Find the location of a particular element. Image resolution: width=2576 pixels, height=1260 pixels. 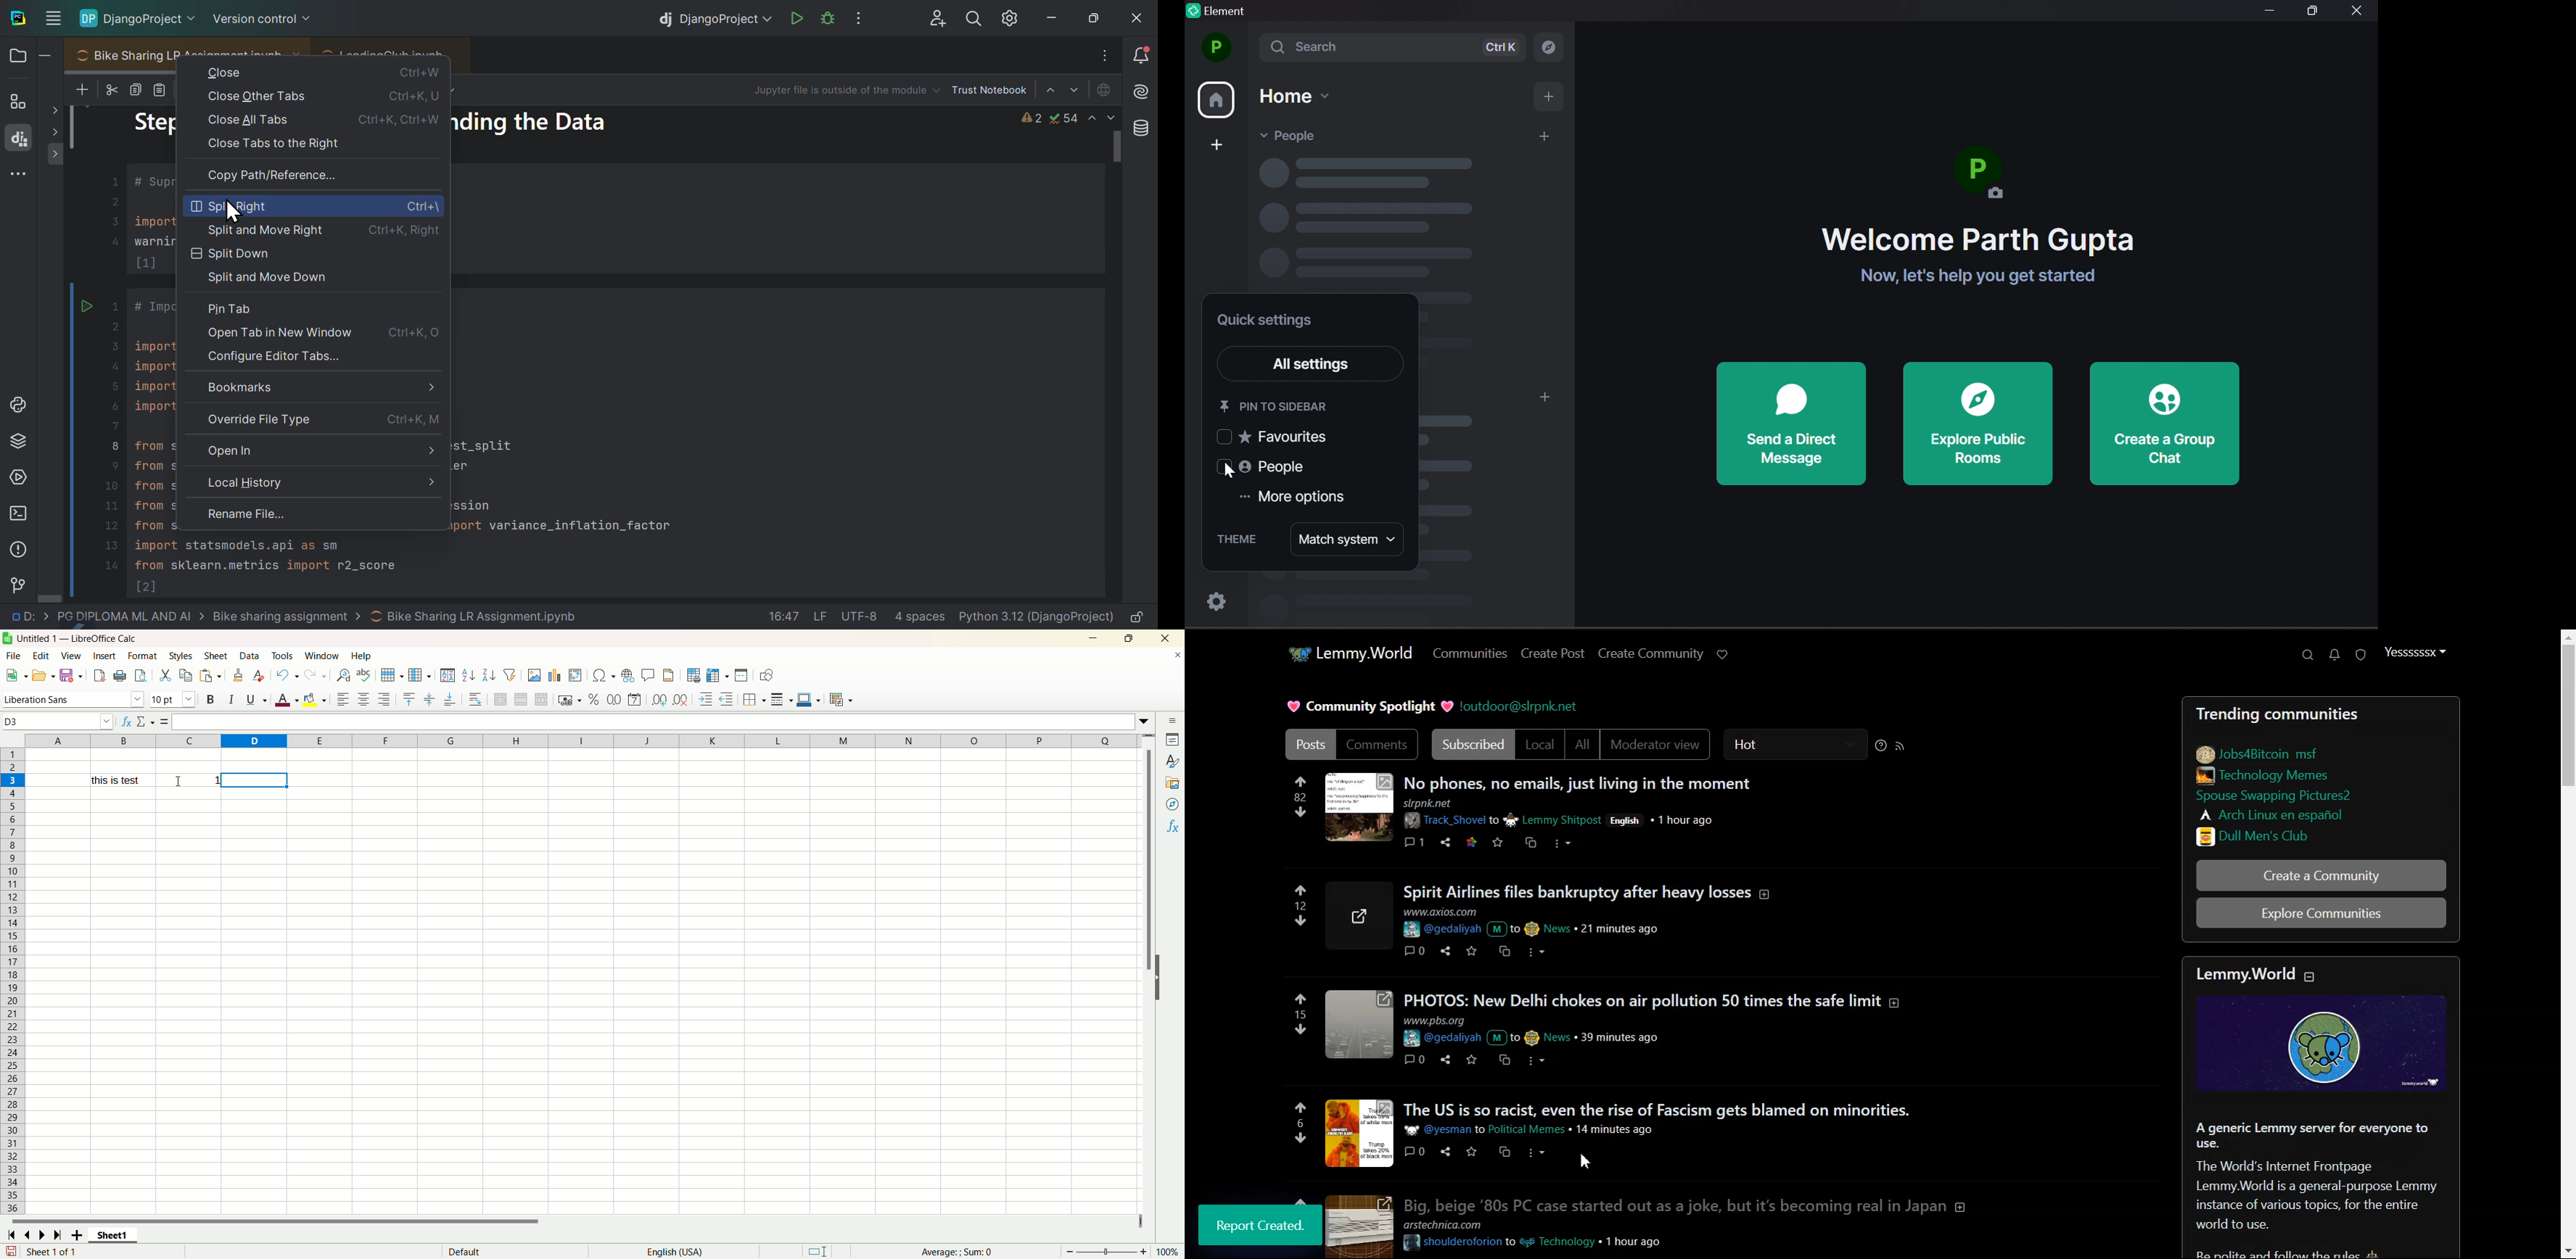

numbers is located at coordinates (1299, 1123).